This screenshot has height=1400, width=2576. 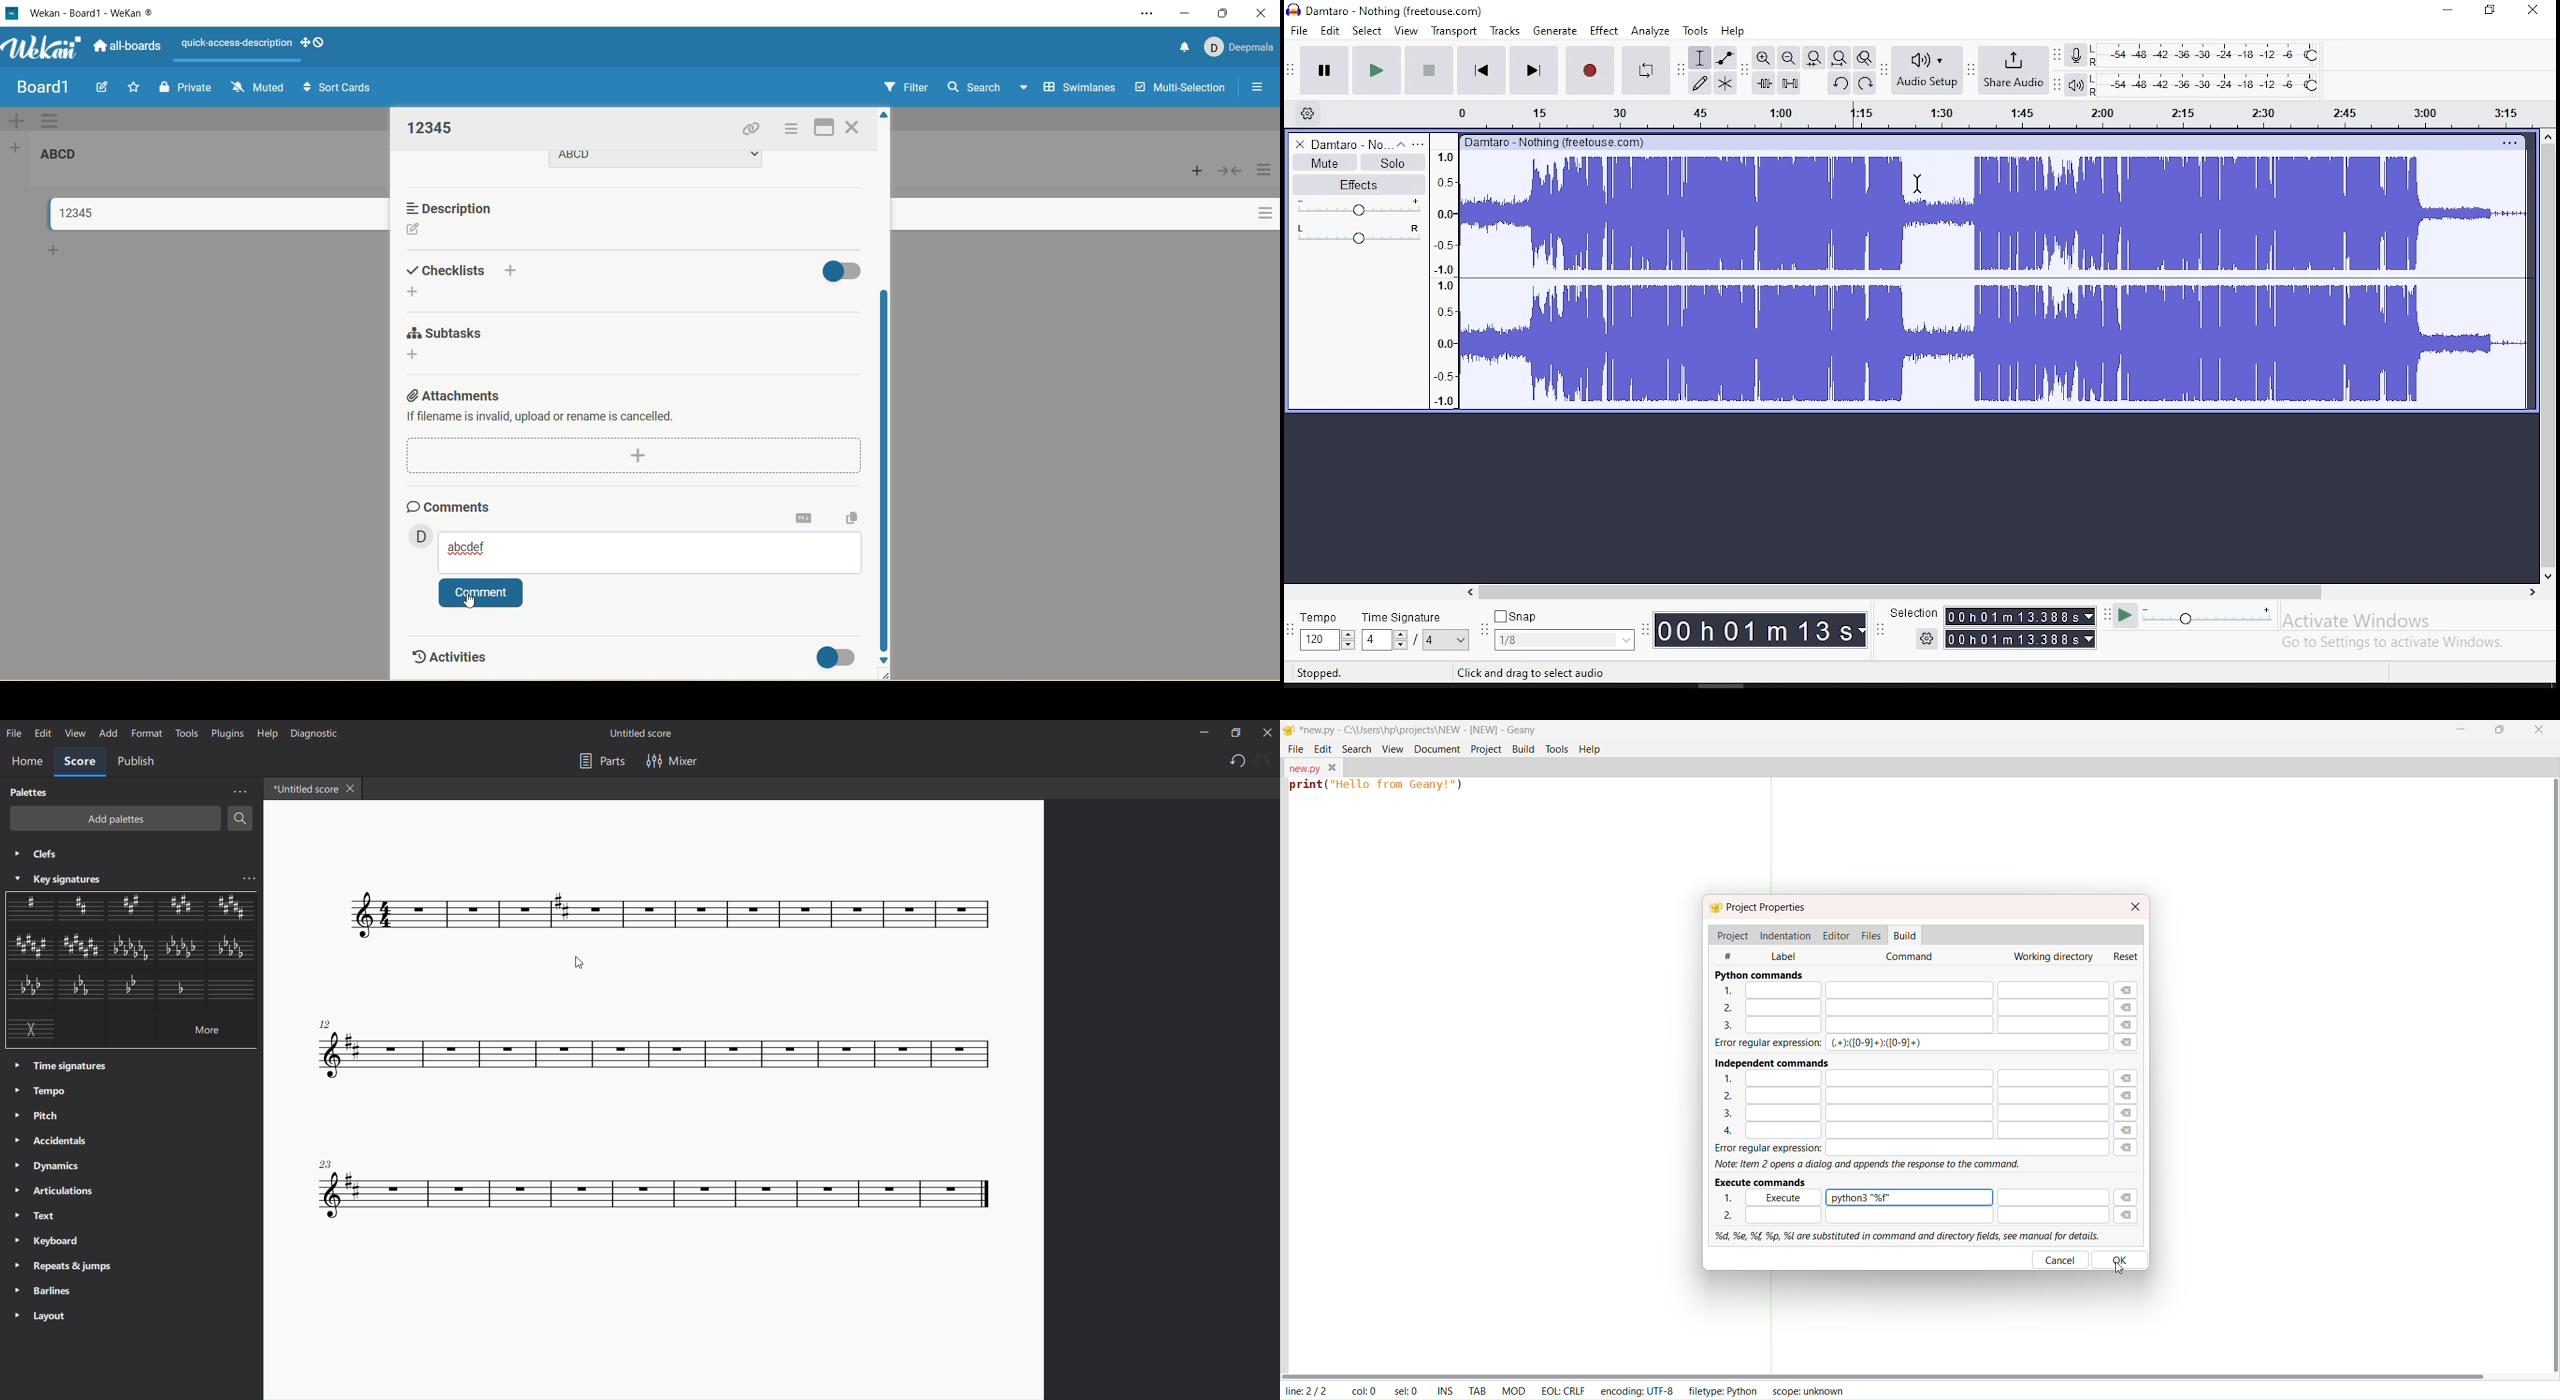 What do you see at coordinates (1699, 83) in the screenshot?
I see `draw tool` at bounding box center [1699, 83].